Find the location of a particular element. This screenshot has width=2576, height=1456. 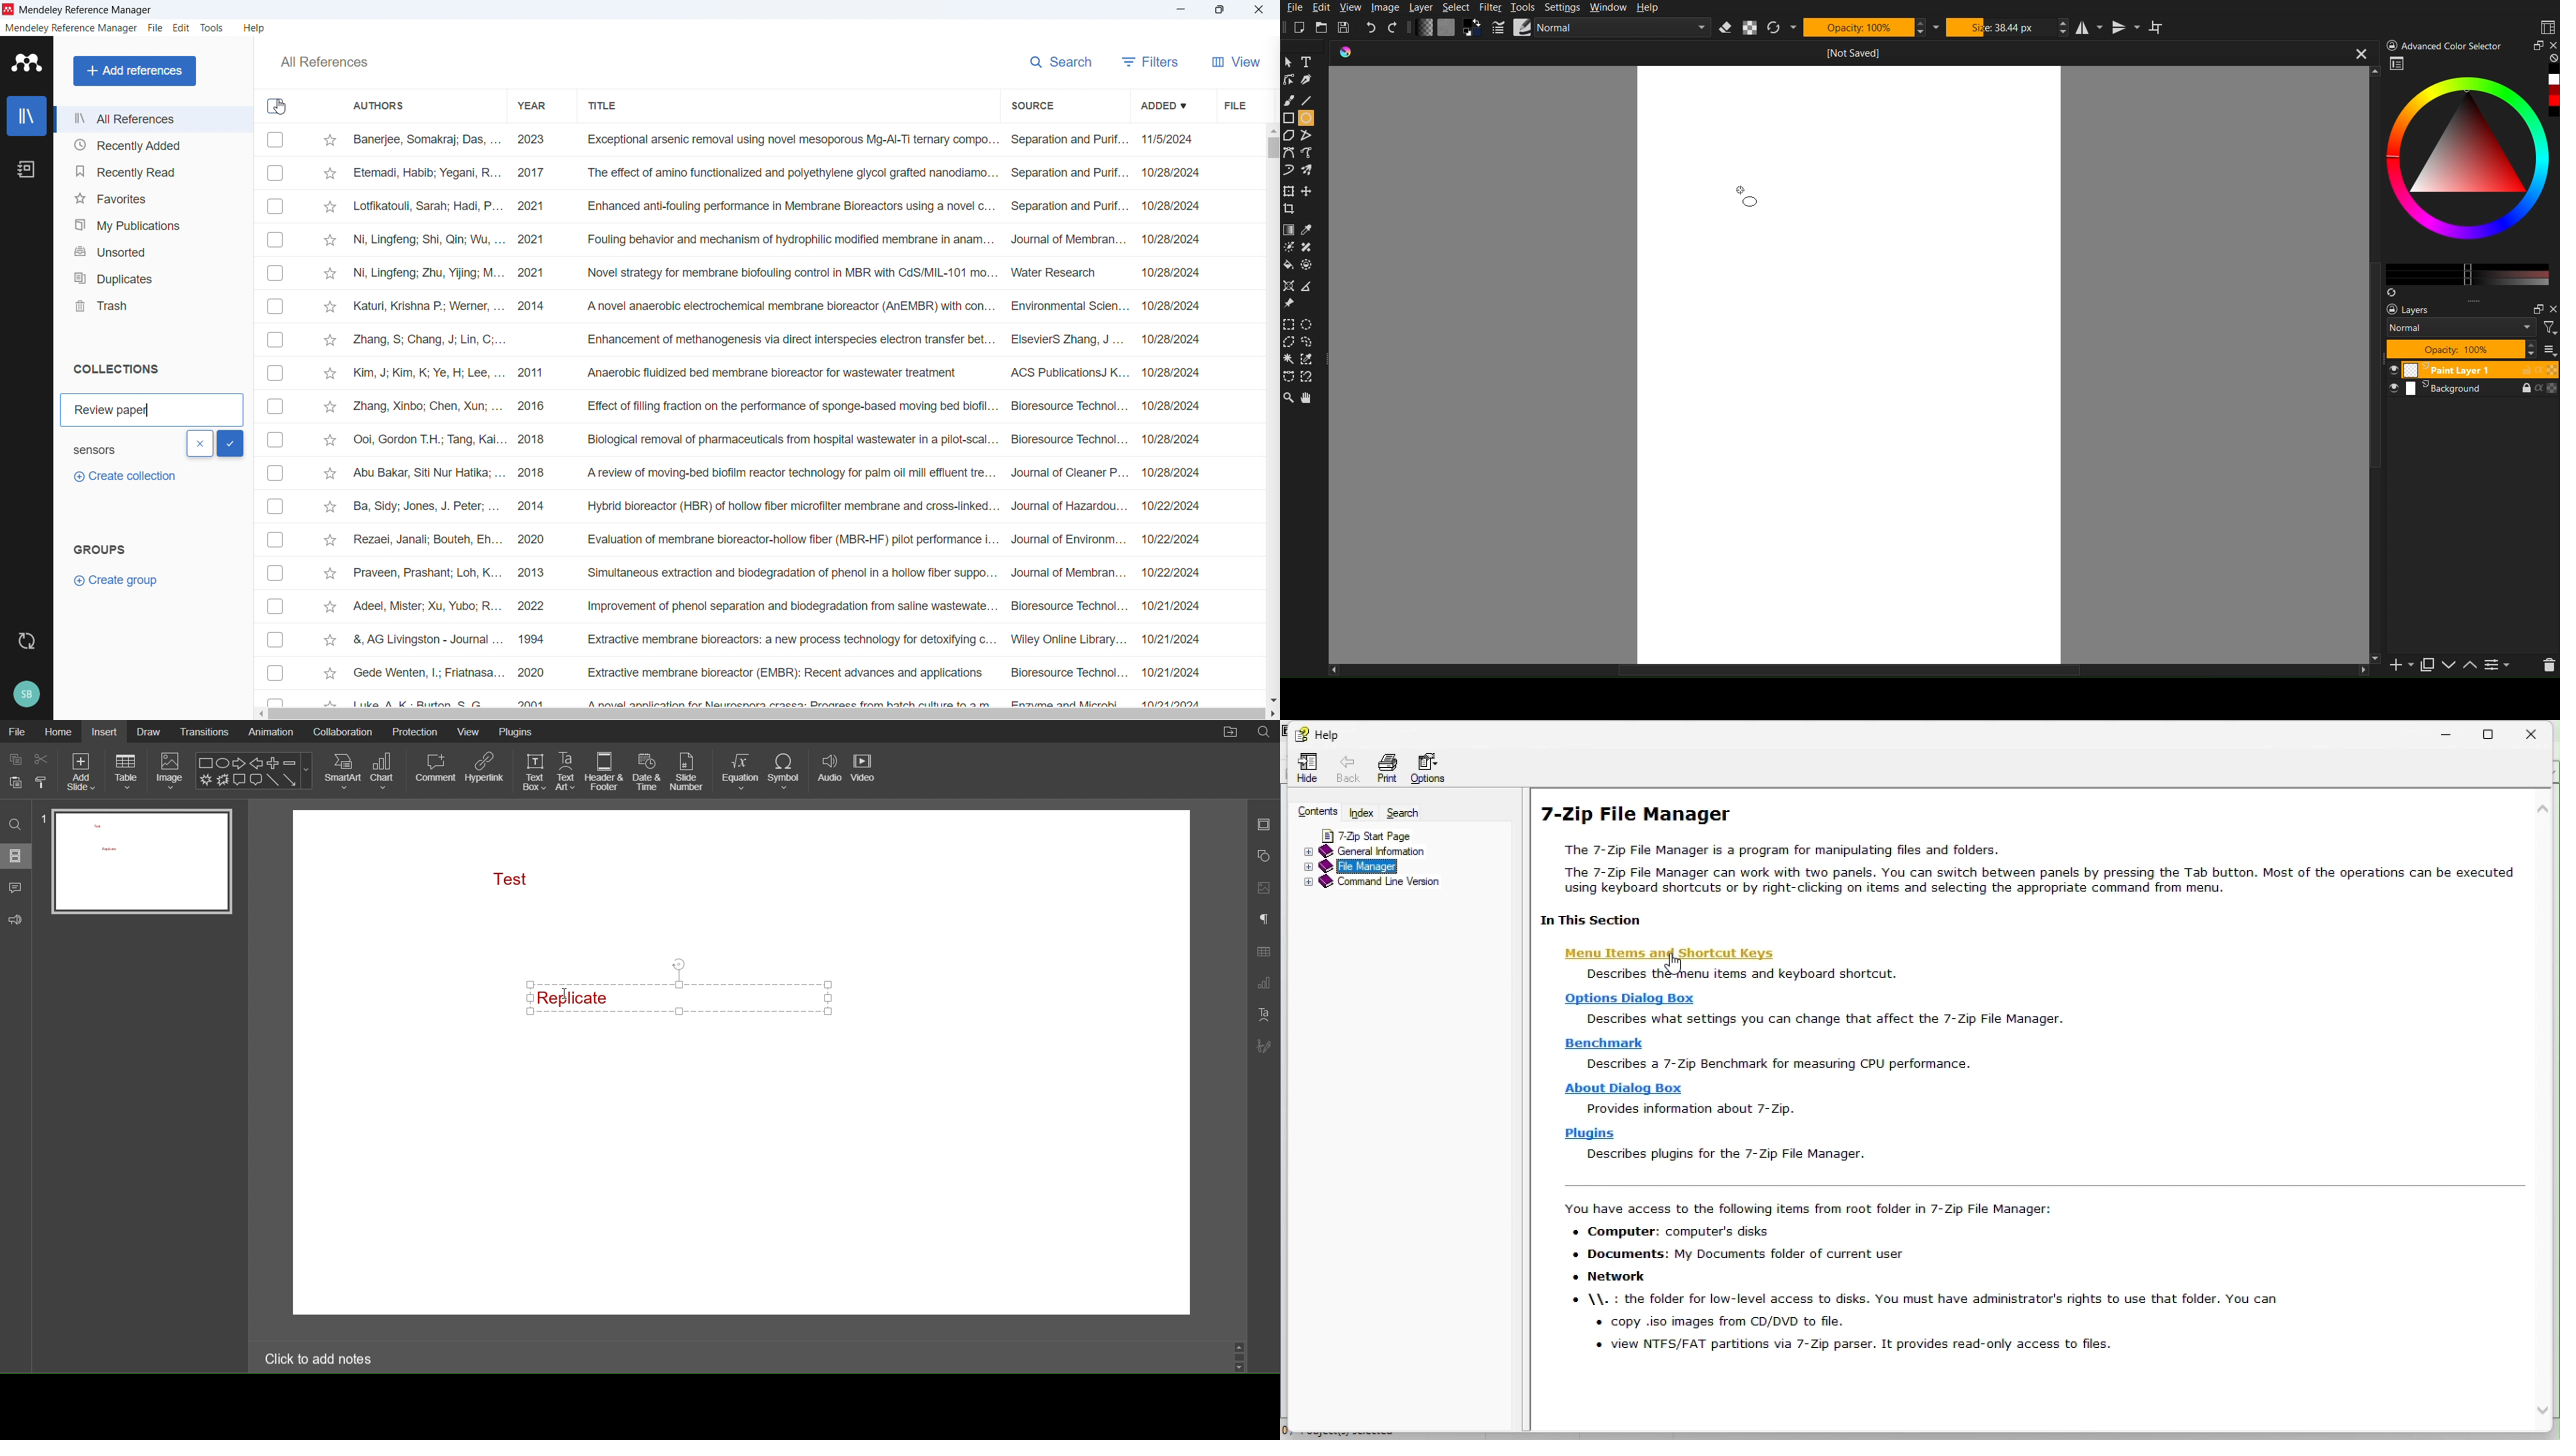

Slides is located at coordinates (17, 857).